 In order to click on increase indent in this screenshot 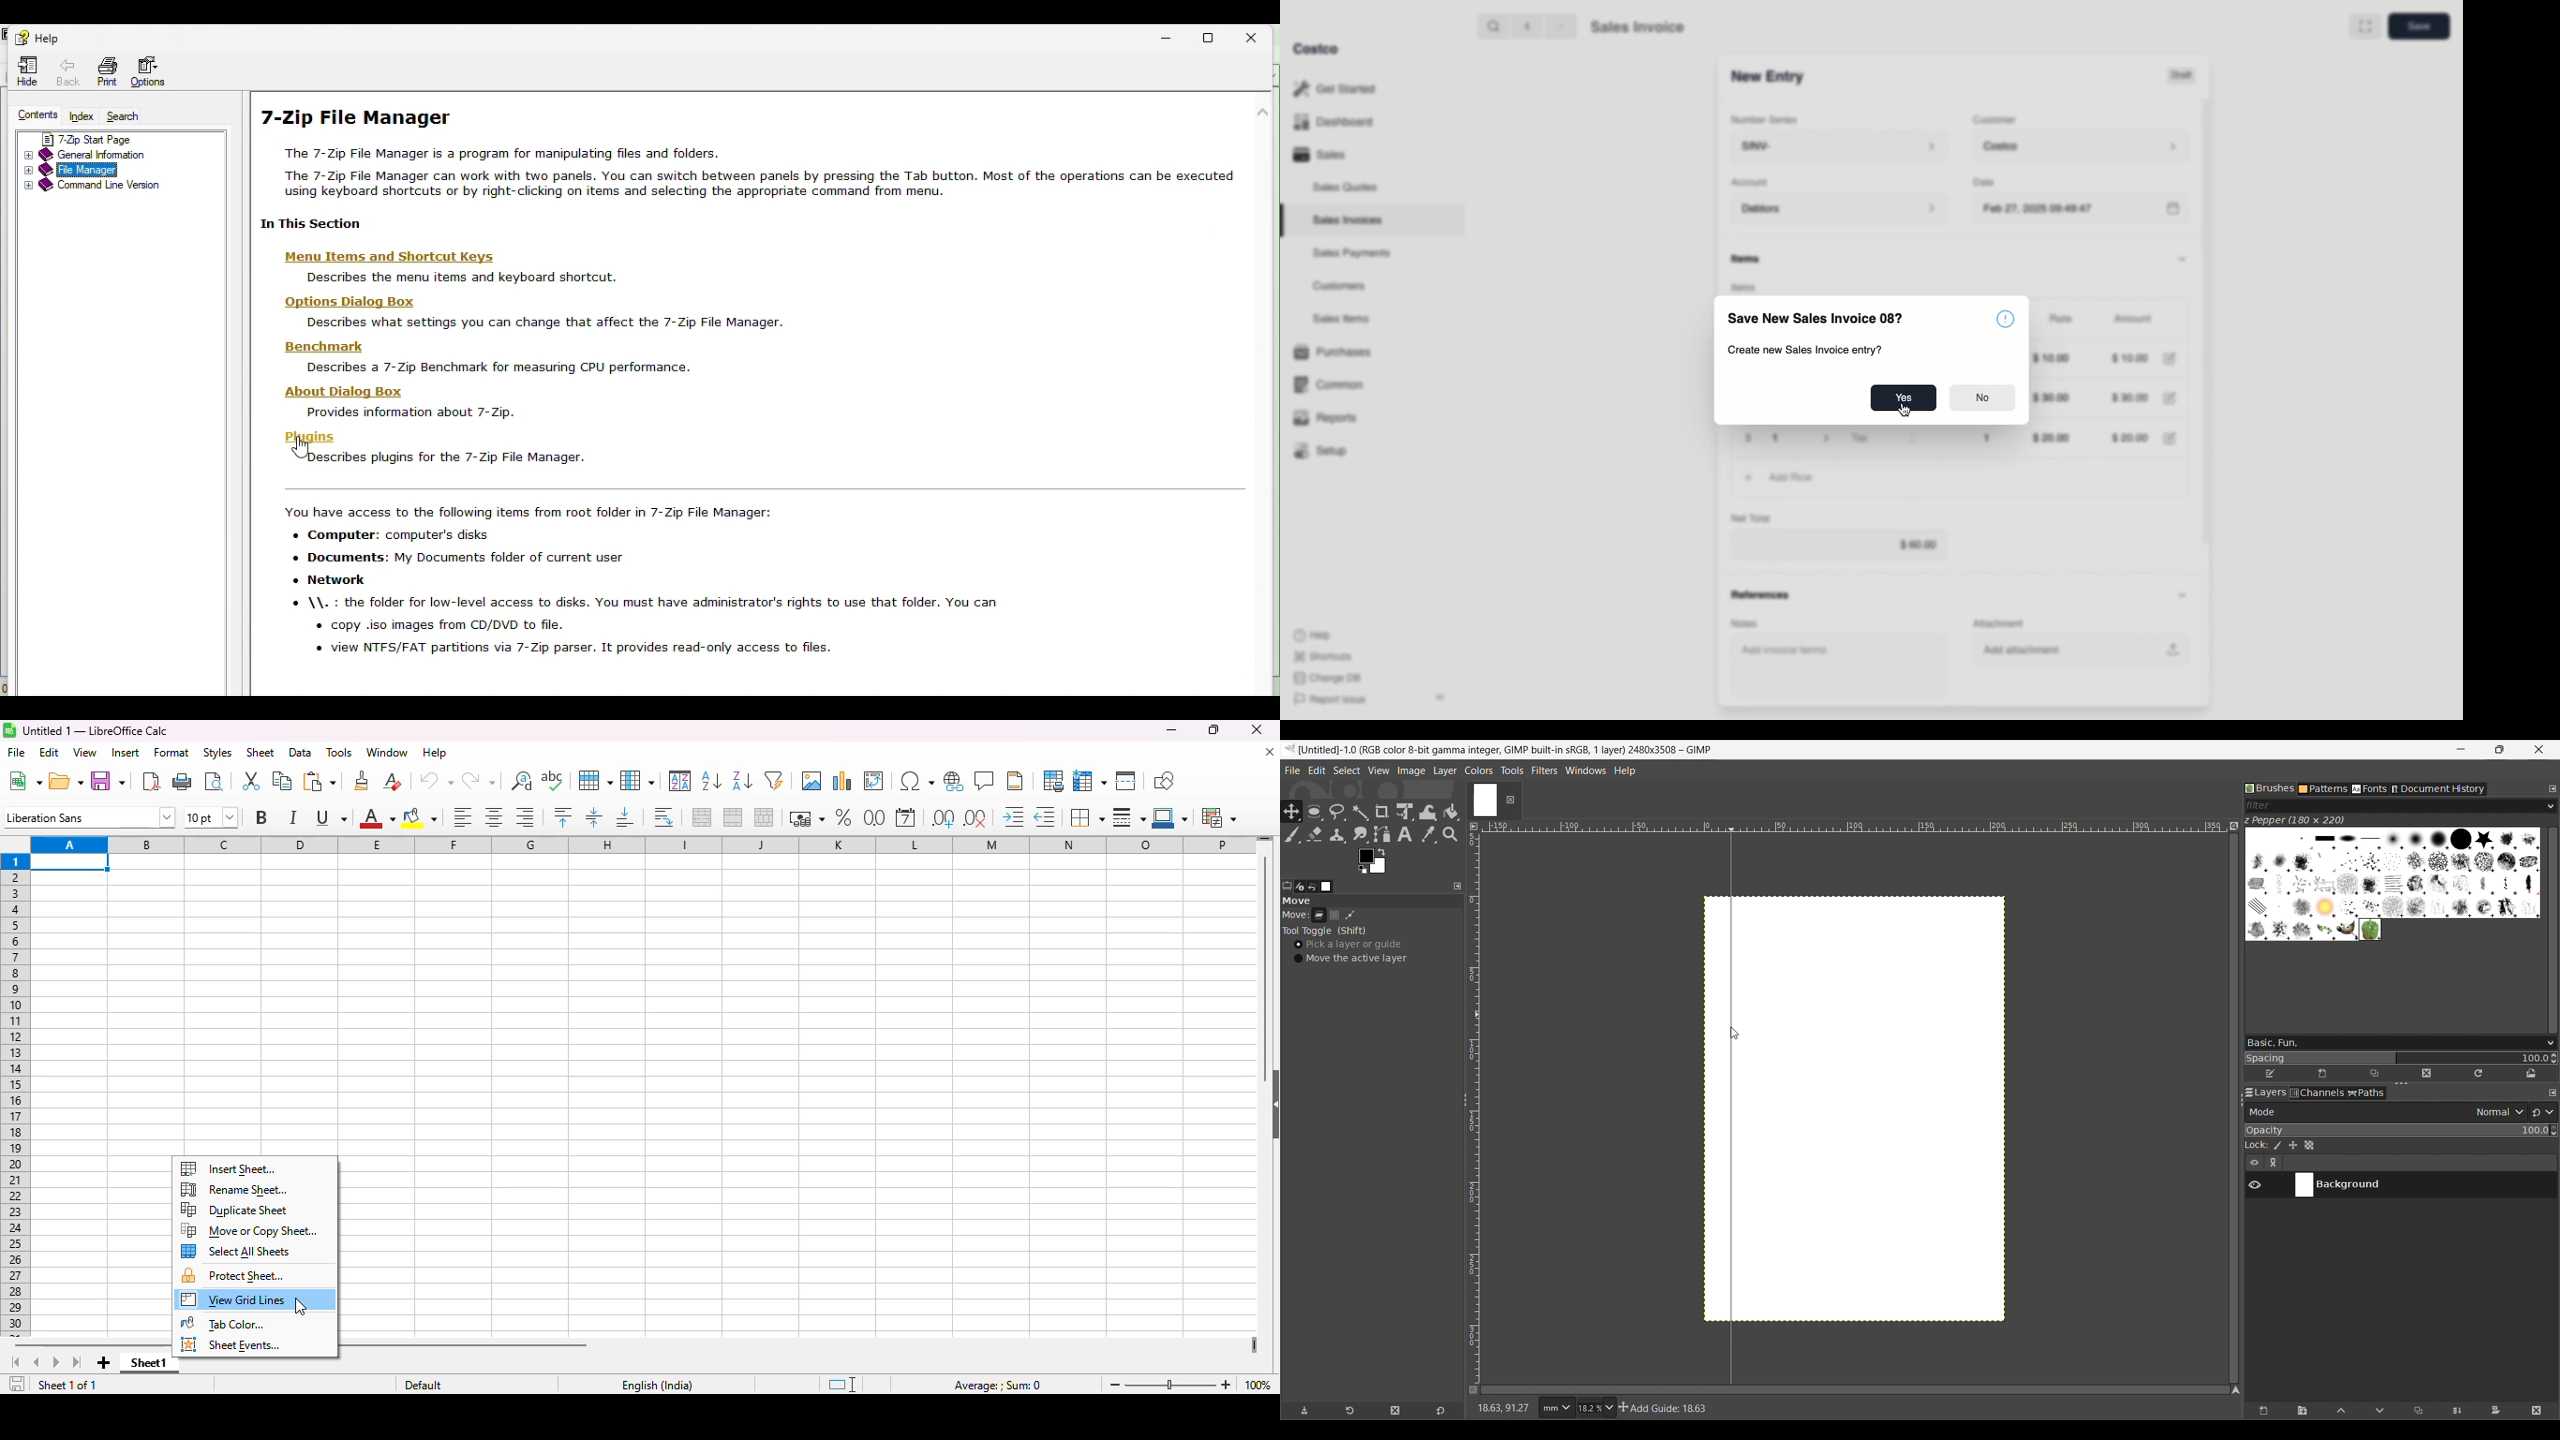, I will do `click(1015, 817)`.